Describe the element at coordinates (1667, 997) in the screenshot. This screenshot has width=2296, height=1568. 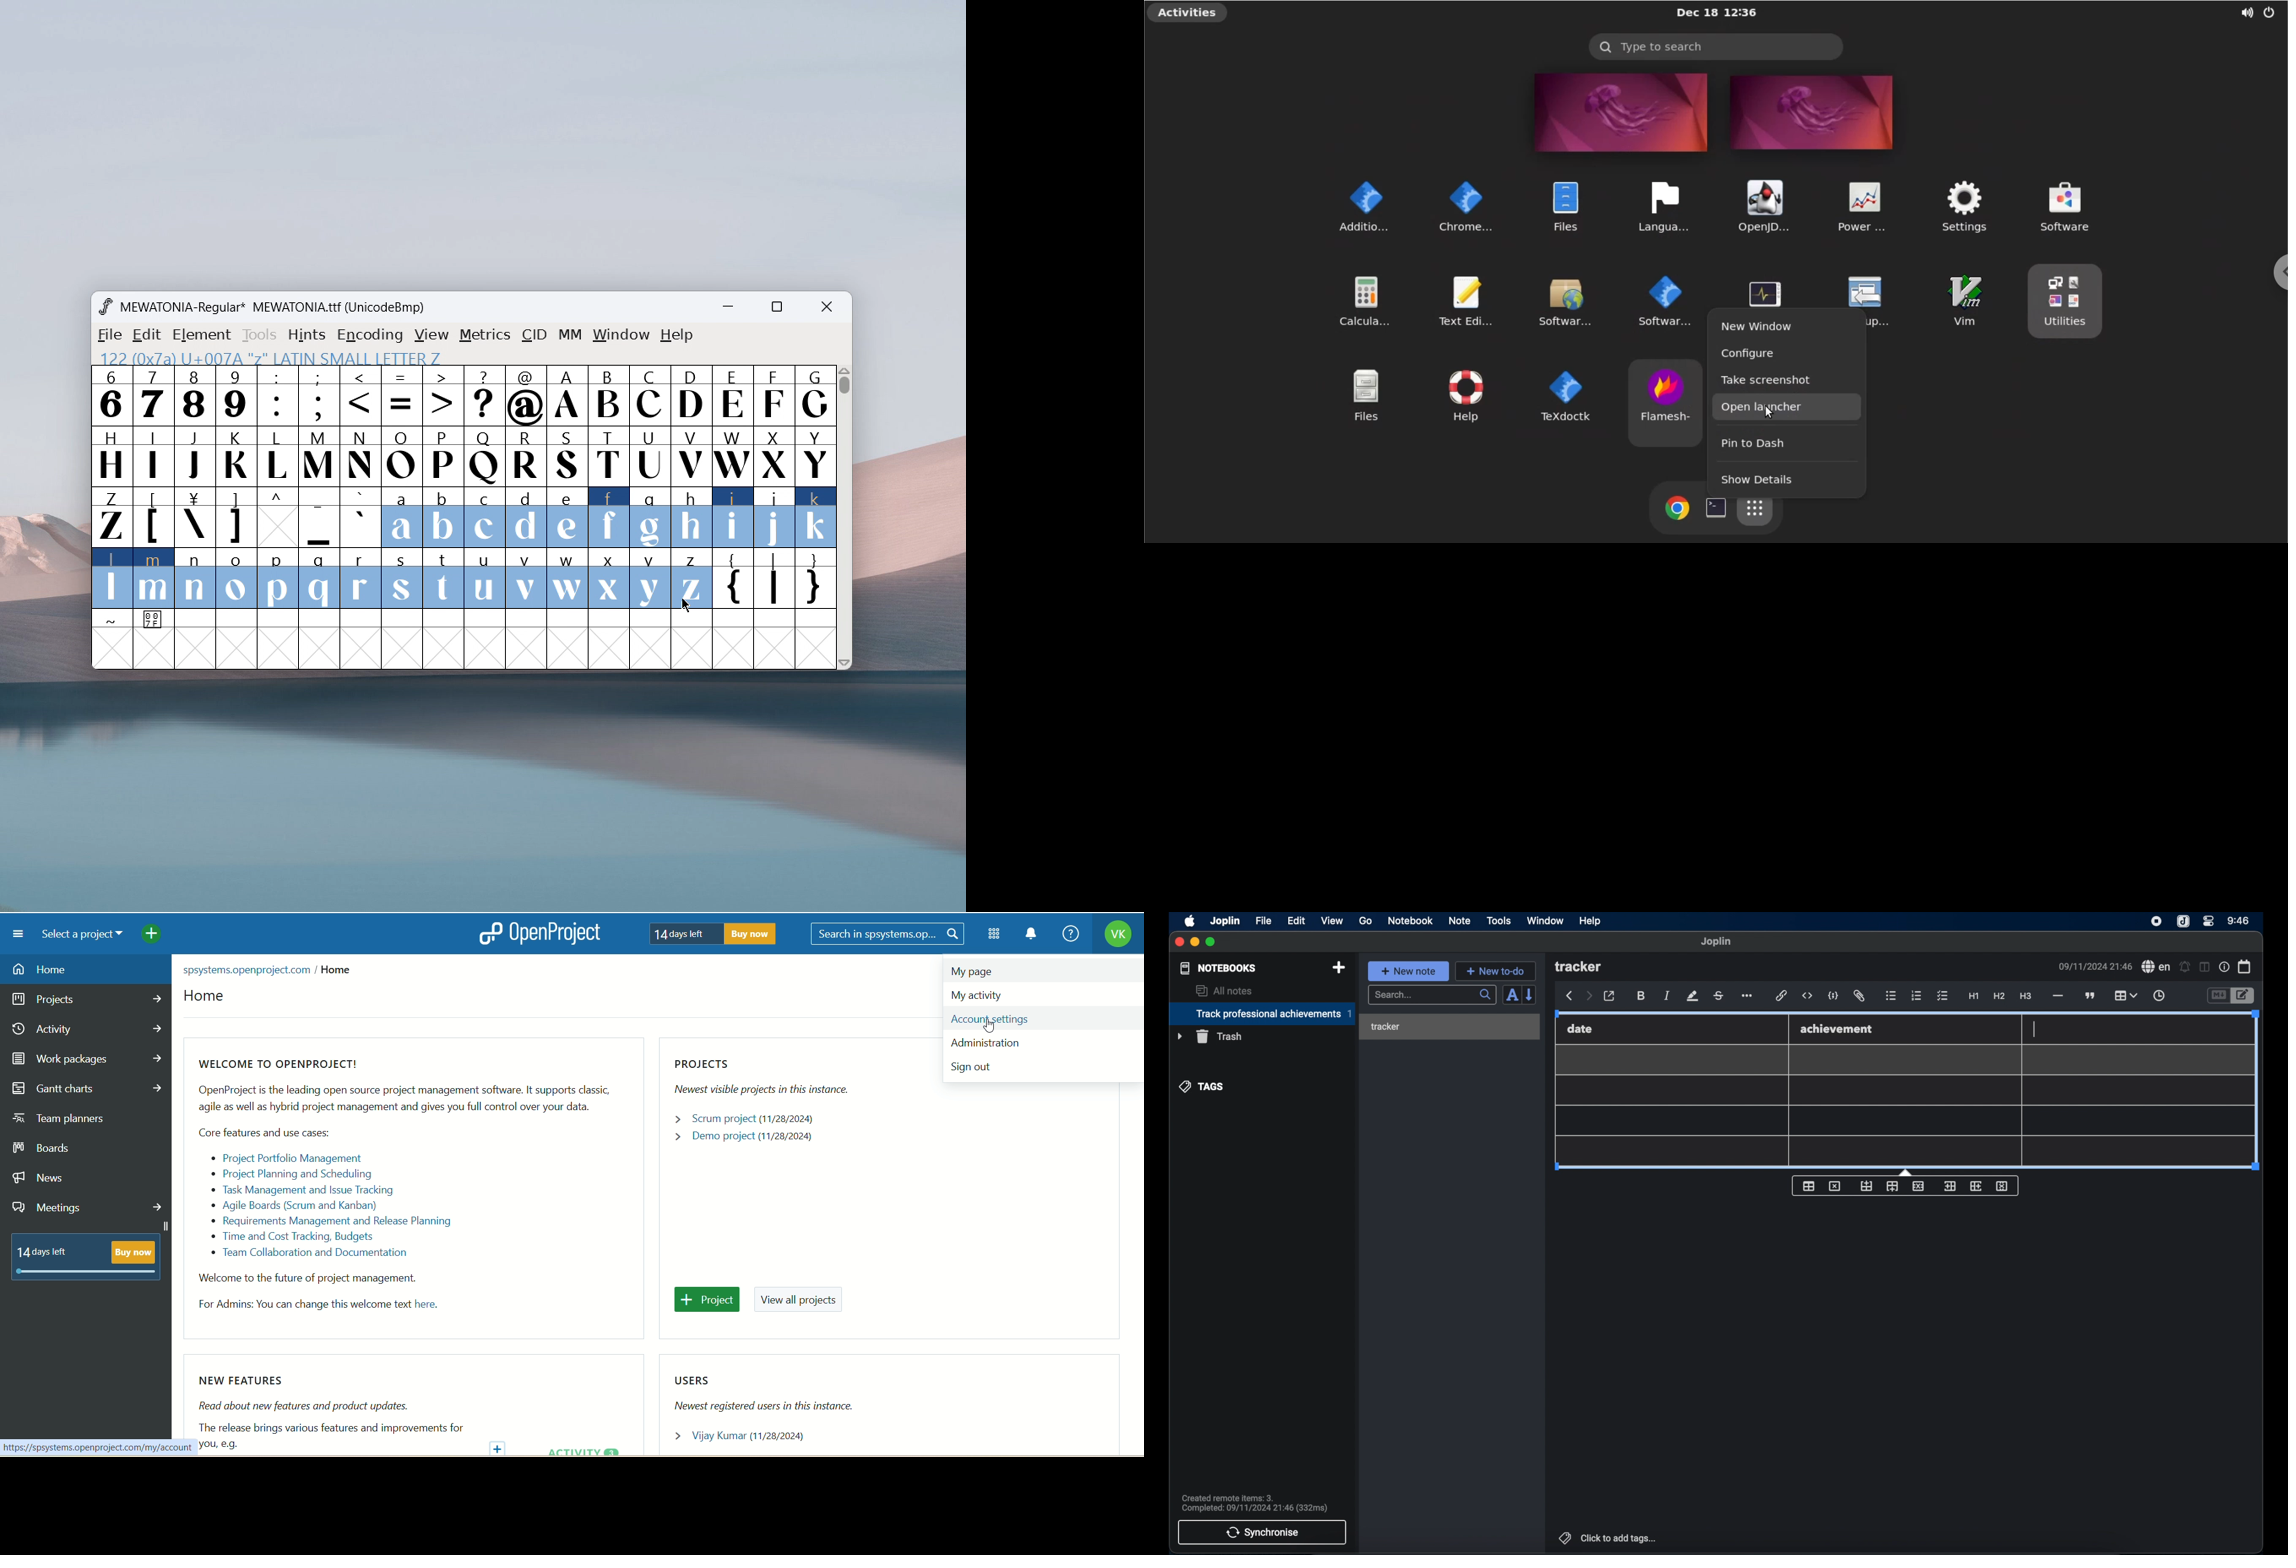
I see `italic` at that location.